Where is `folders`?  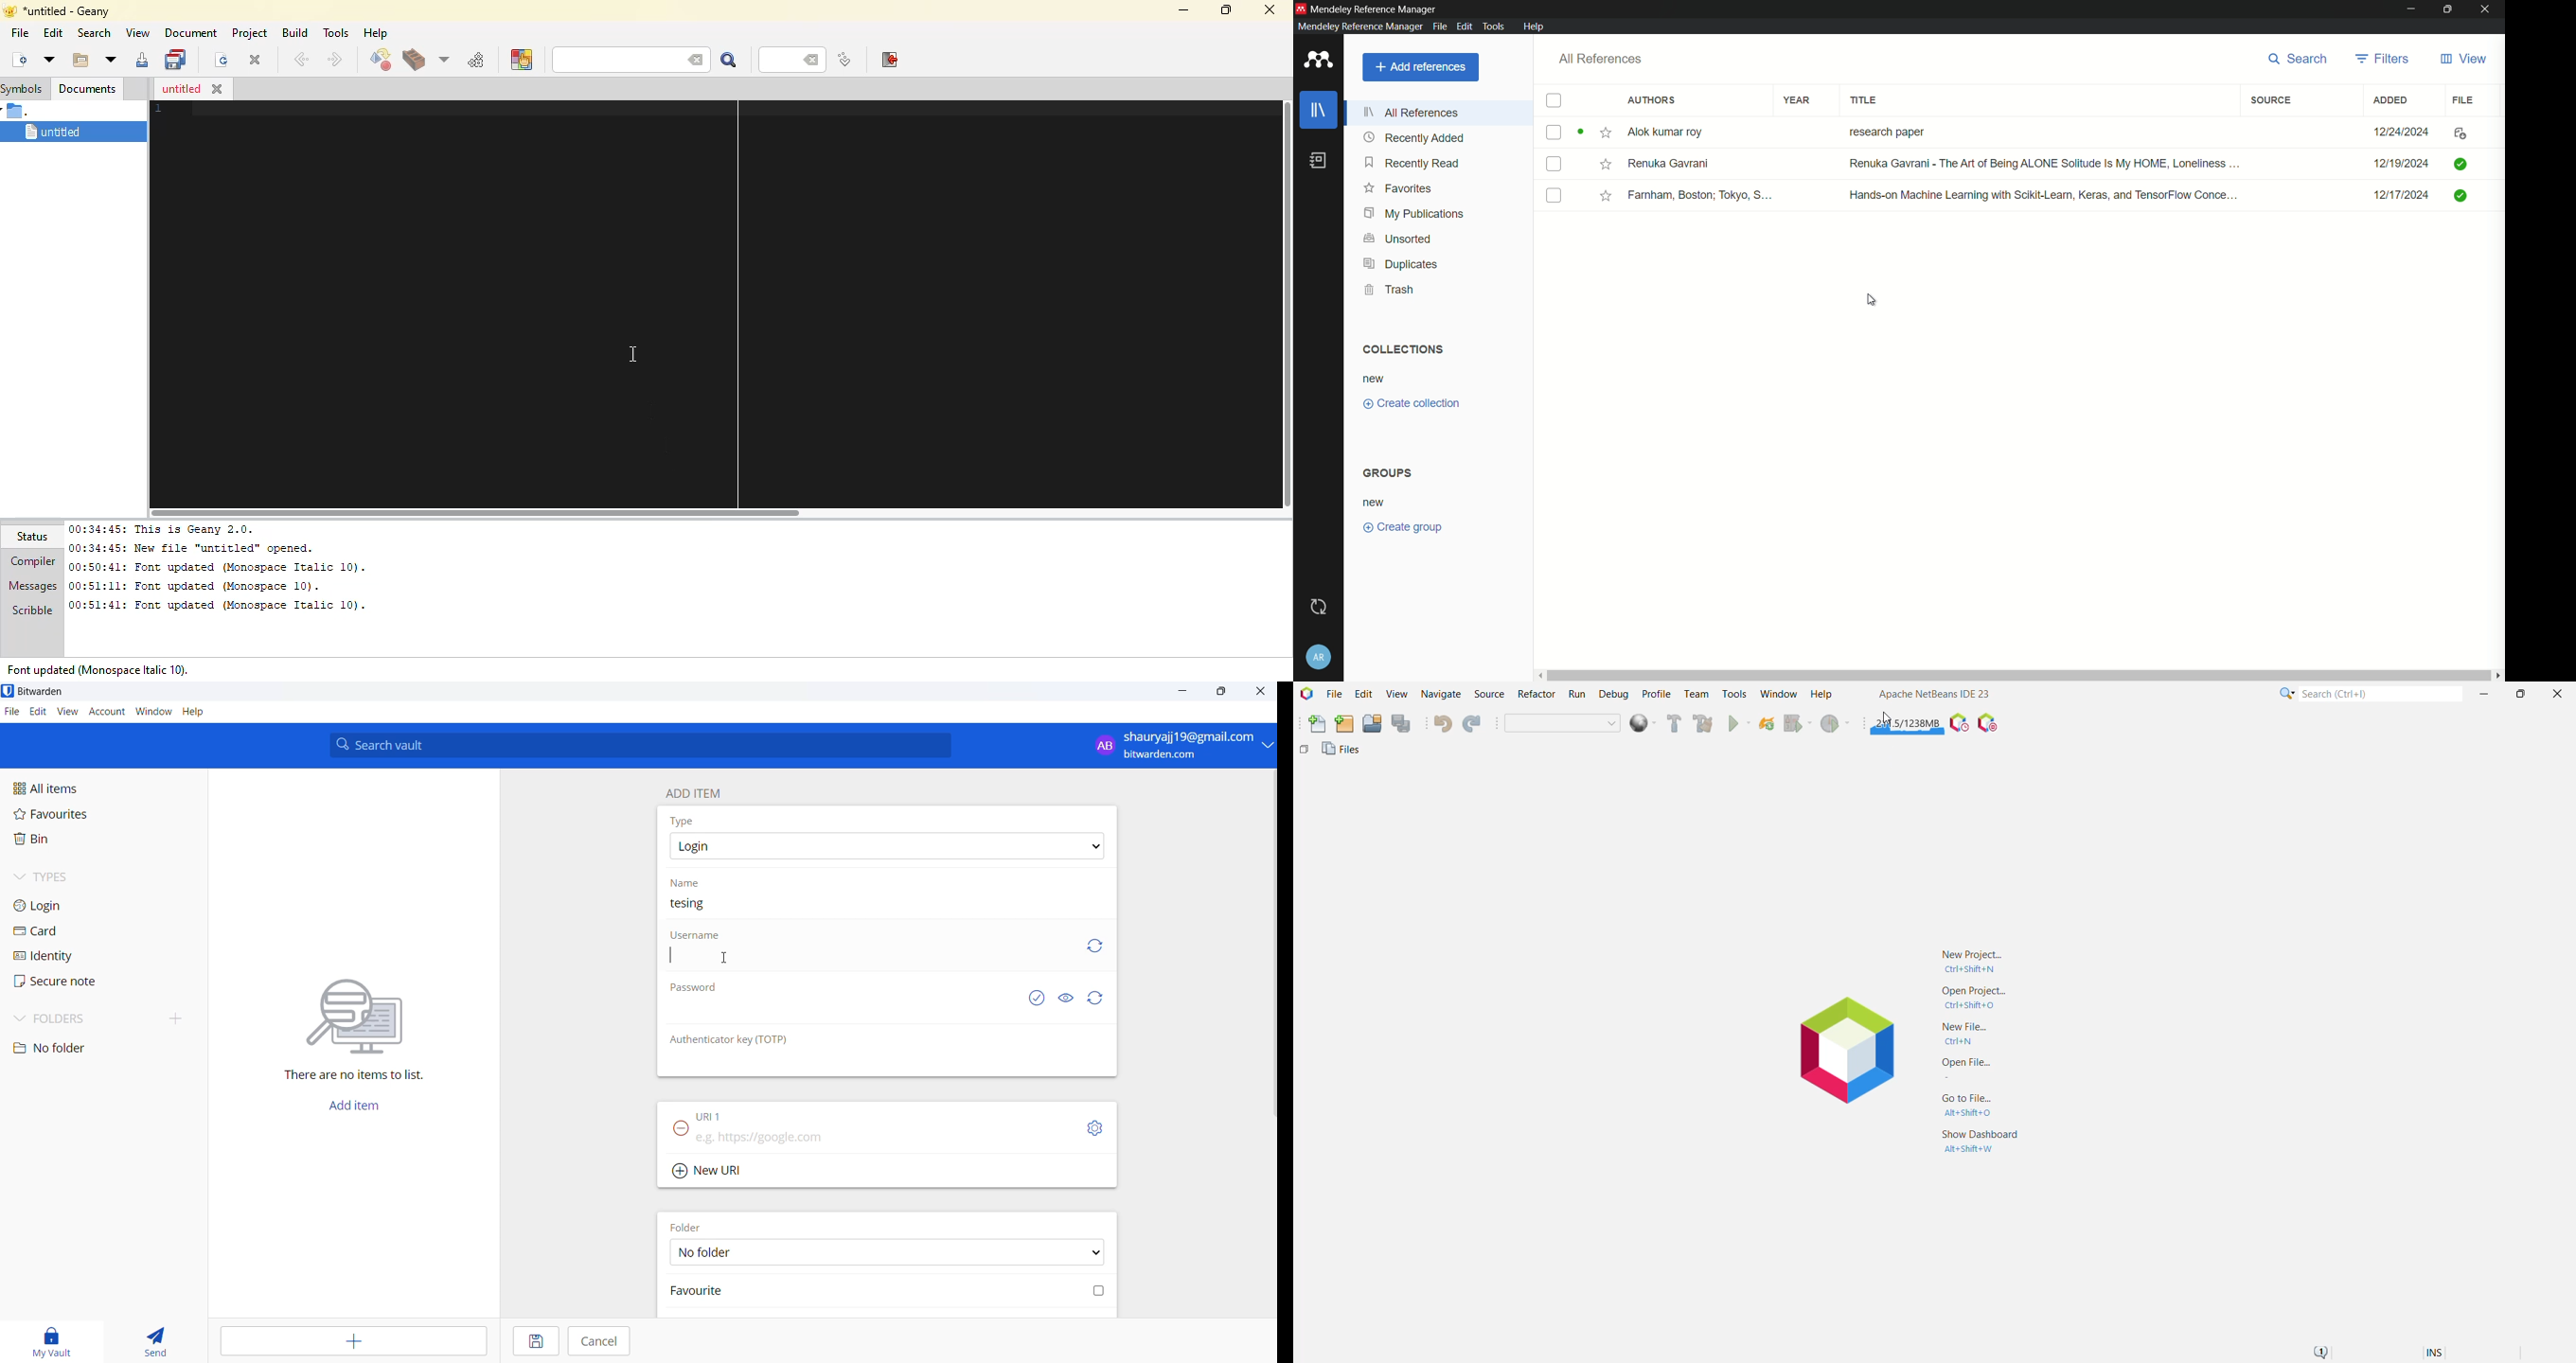
folders is located at coordinates (80, 1020).